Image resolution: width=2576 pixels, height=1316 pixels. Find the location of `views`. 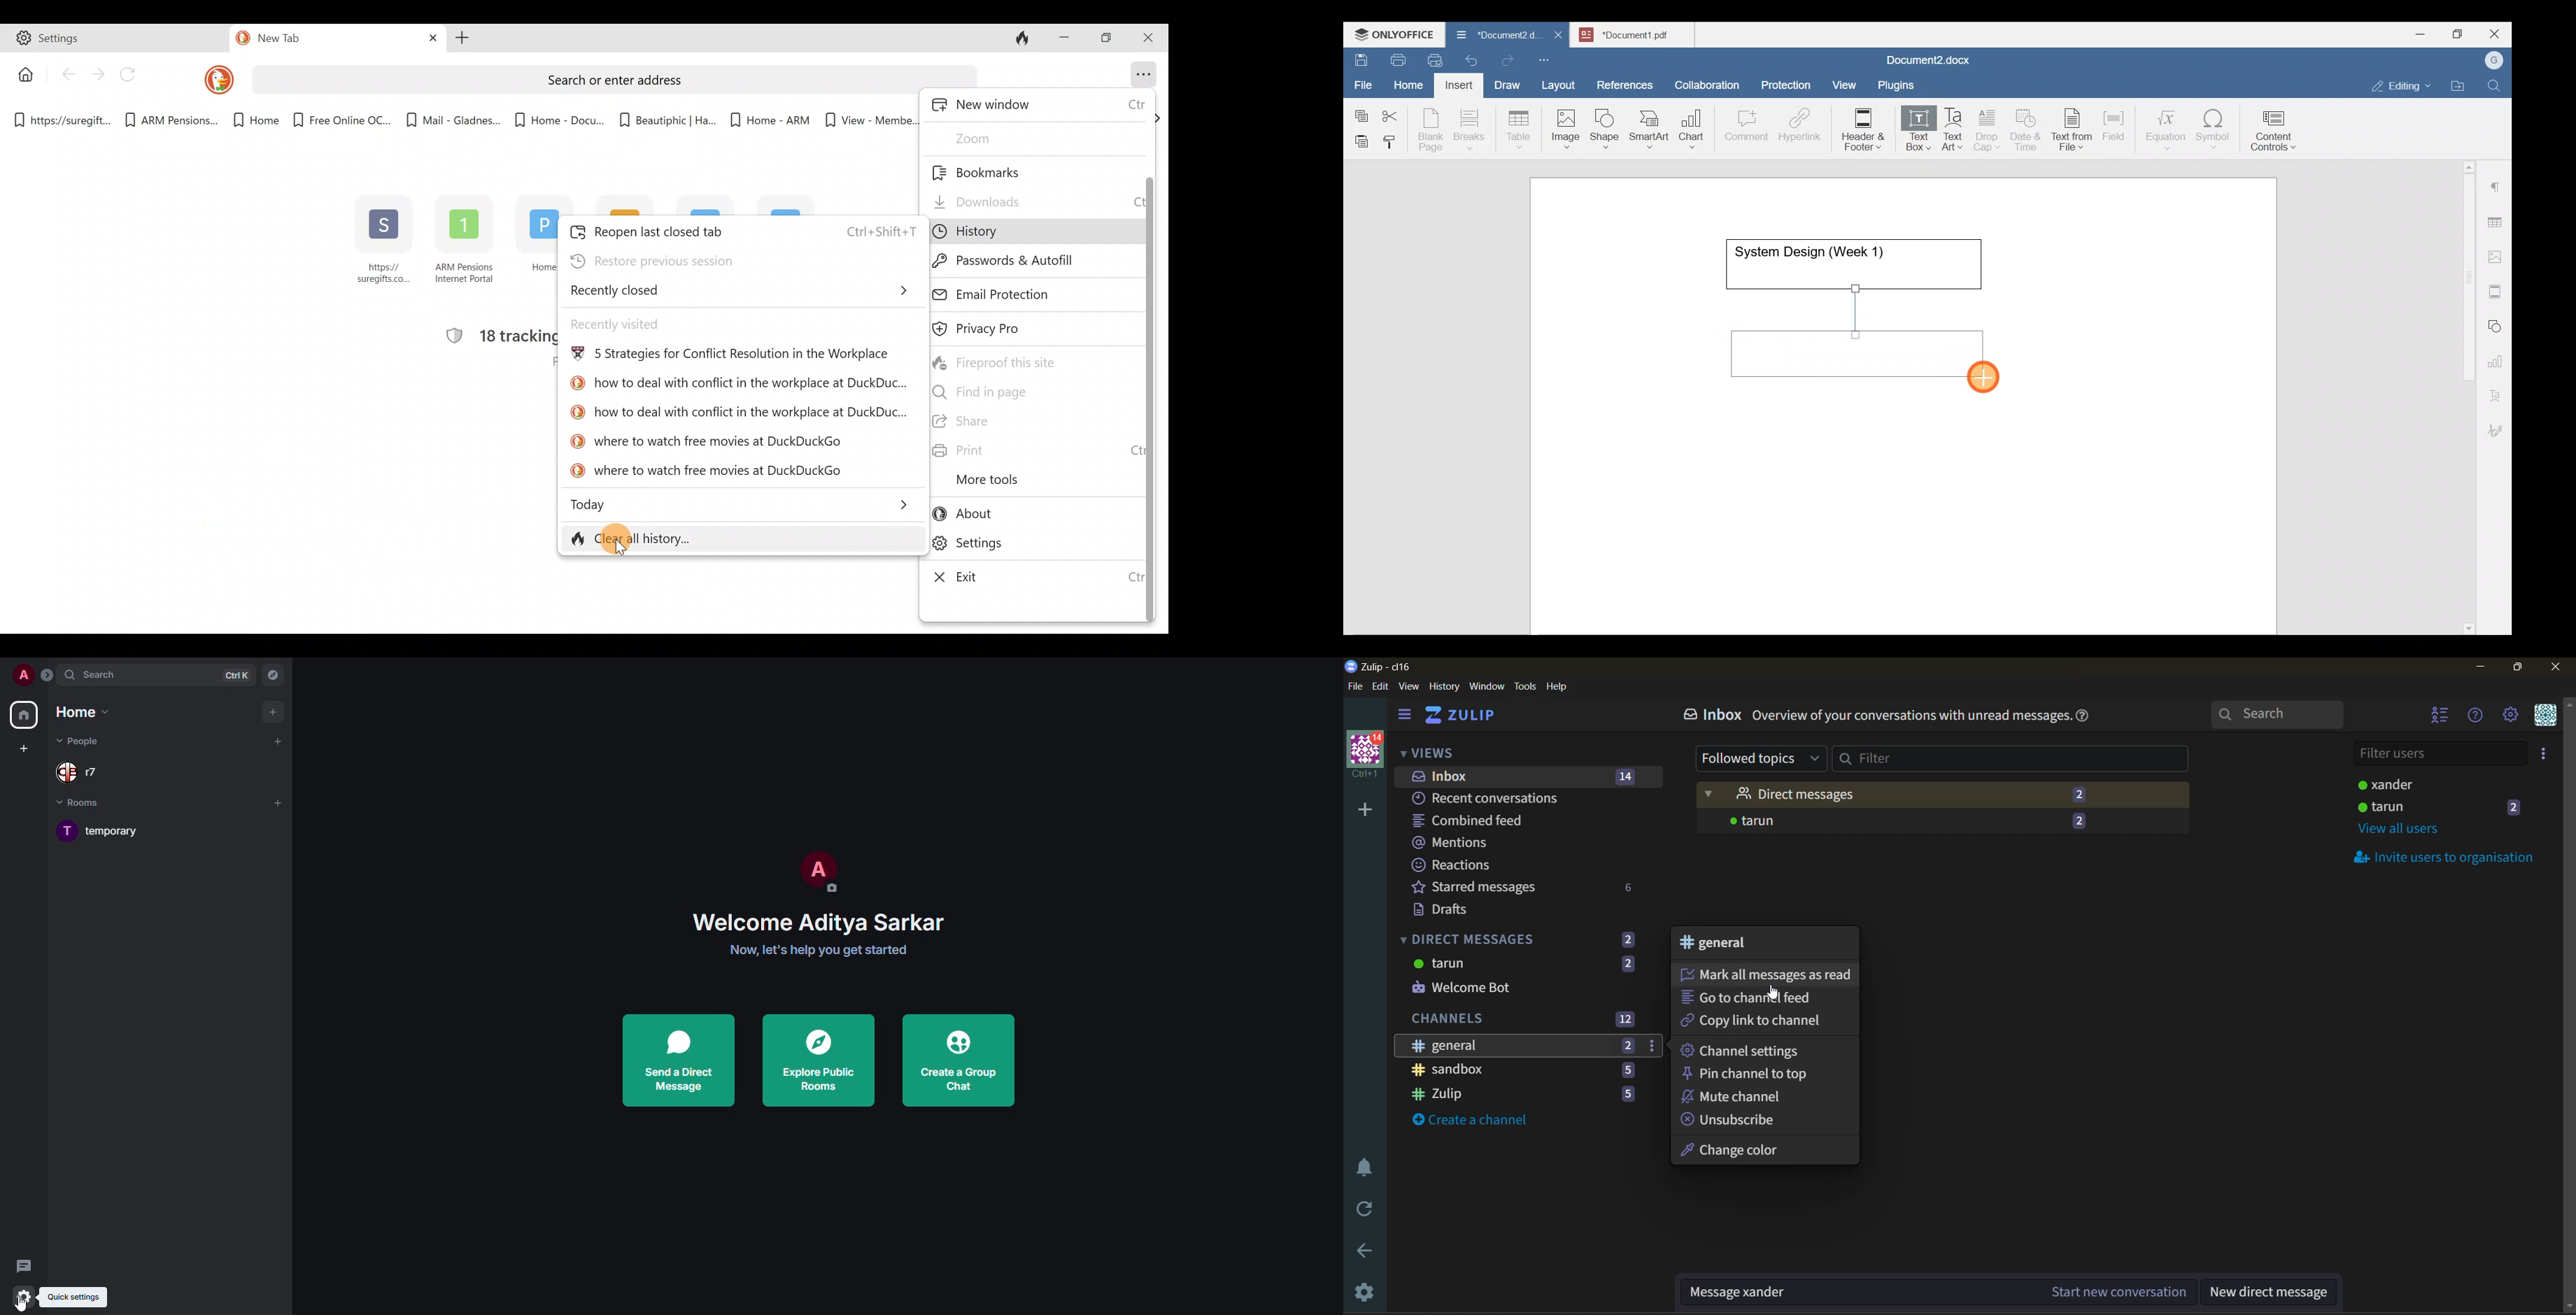

views is located at coordinates (1429, 751).